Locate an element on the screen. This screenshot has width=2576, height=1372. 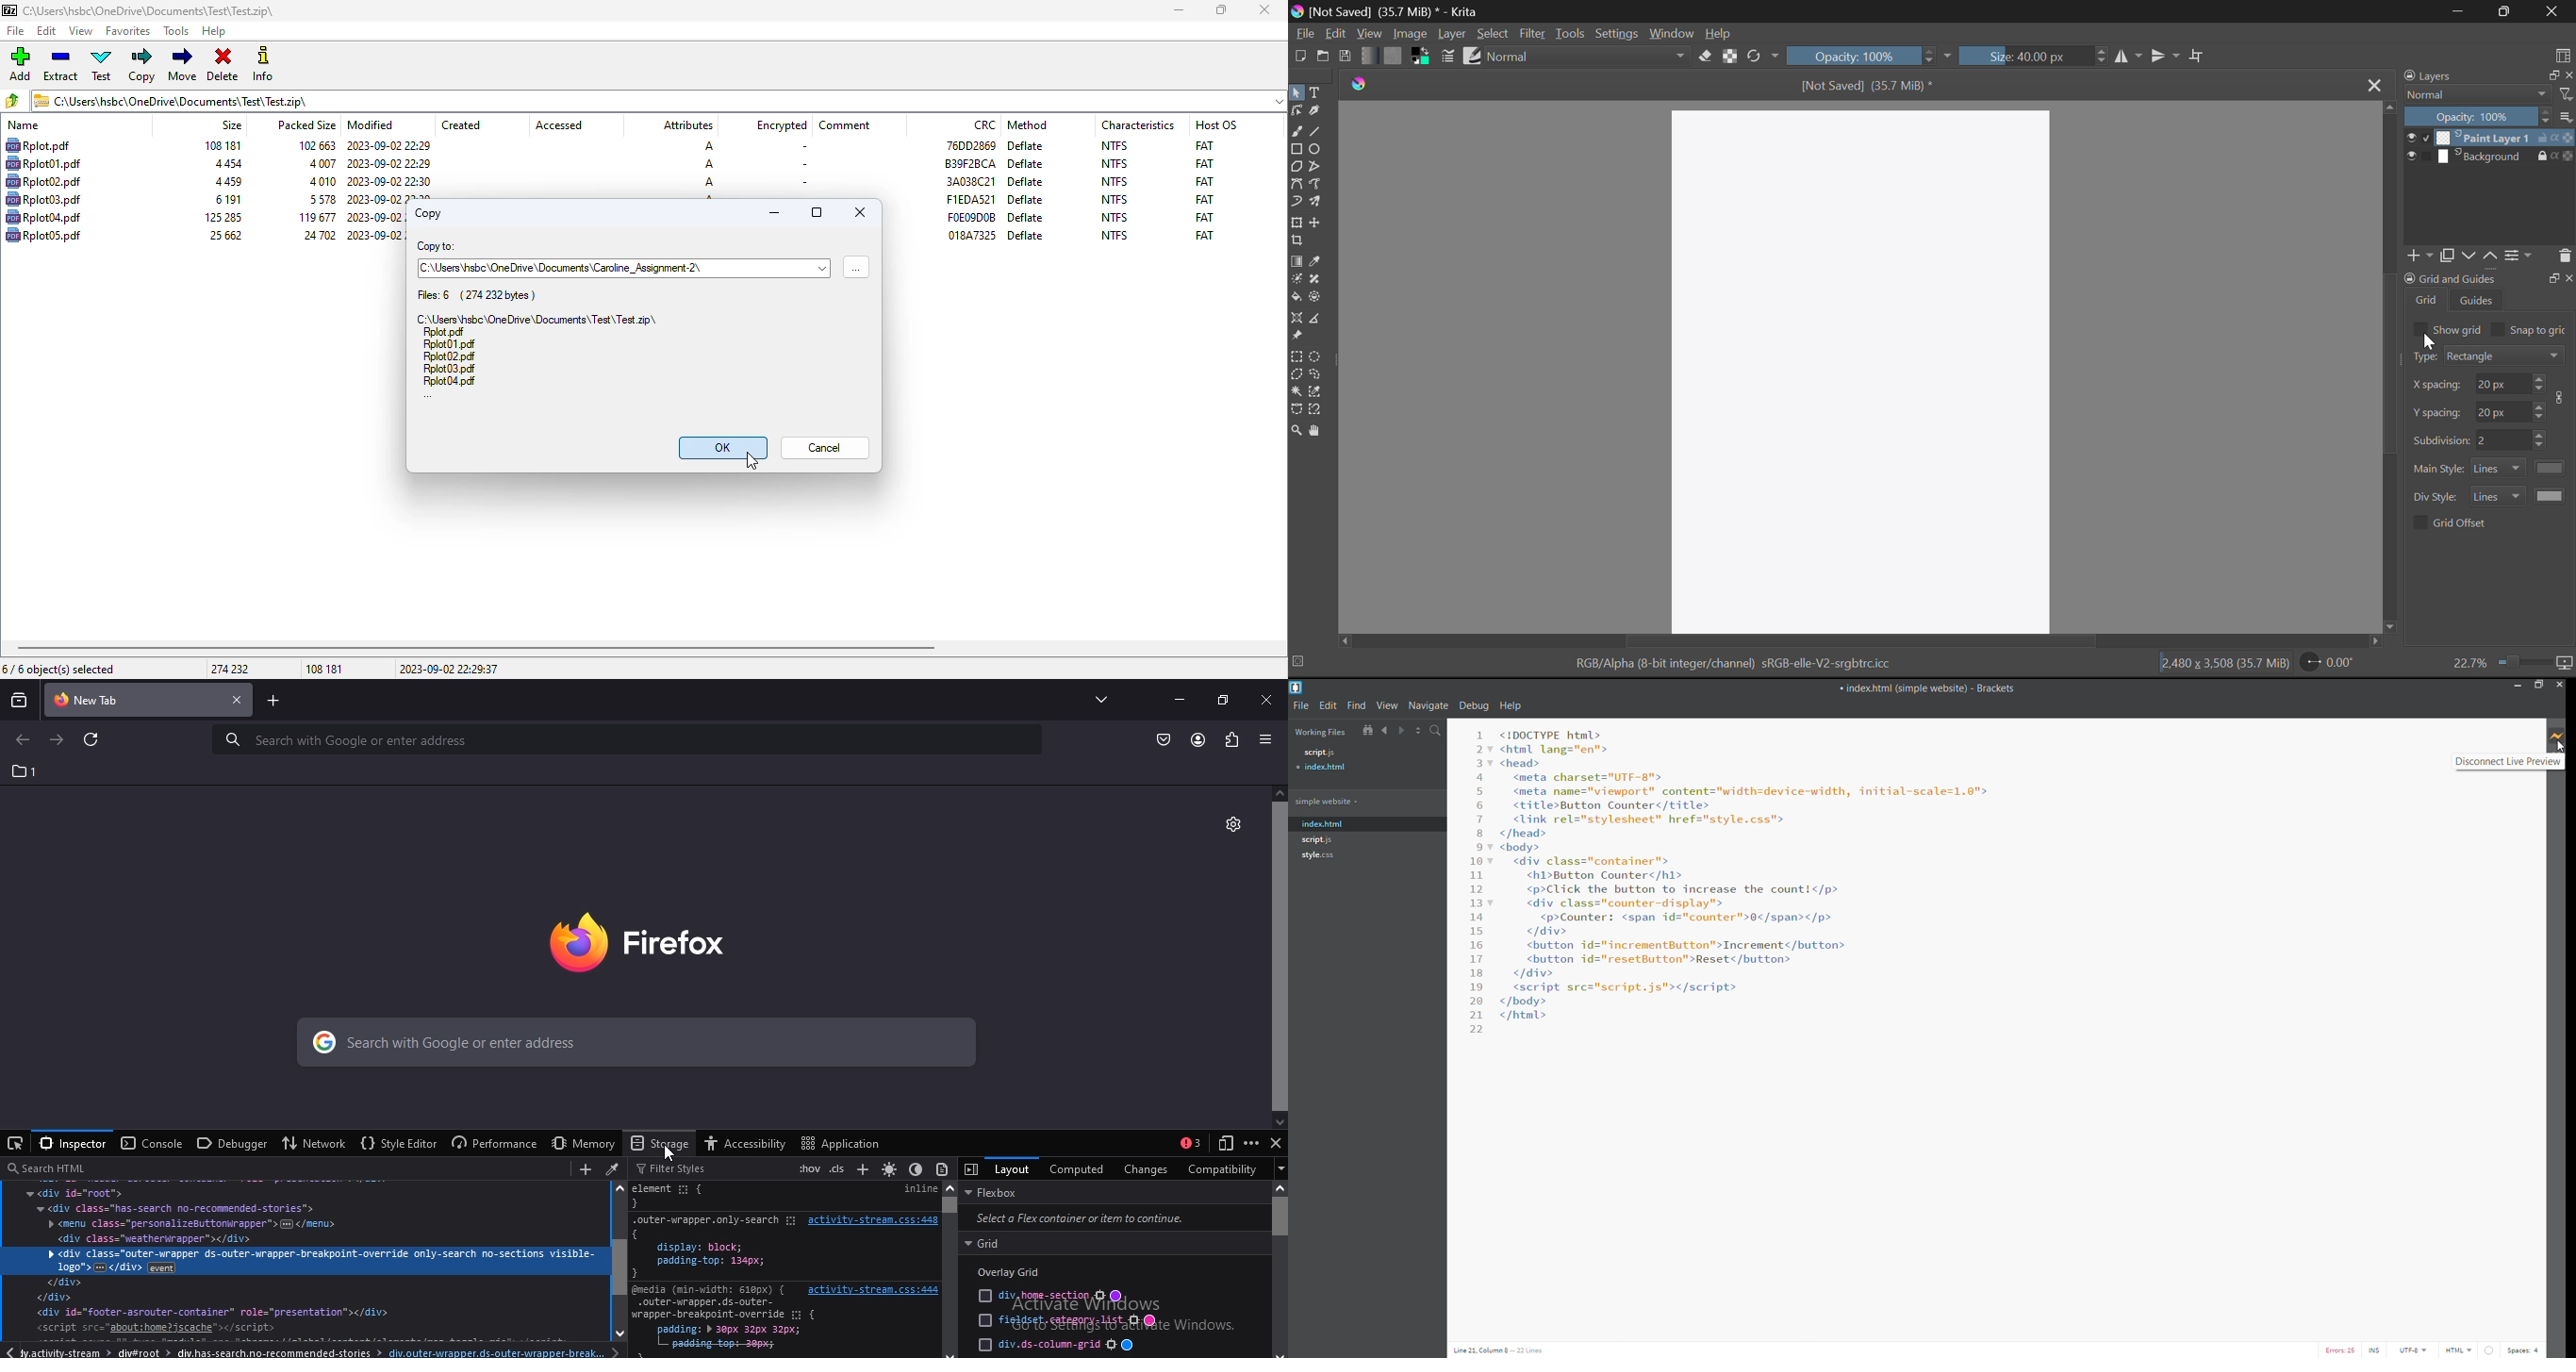
actions is located at coordinates (2555, 155).